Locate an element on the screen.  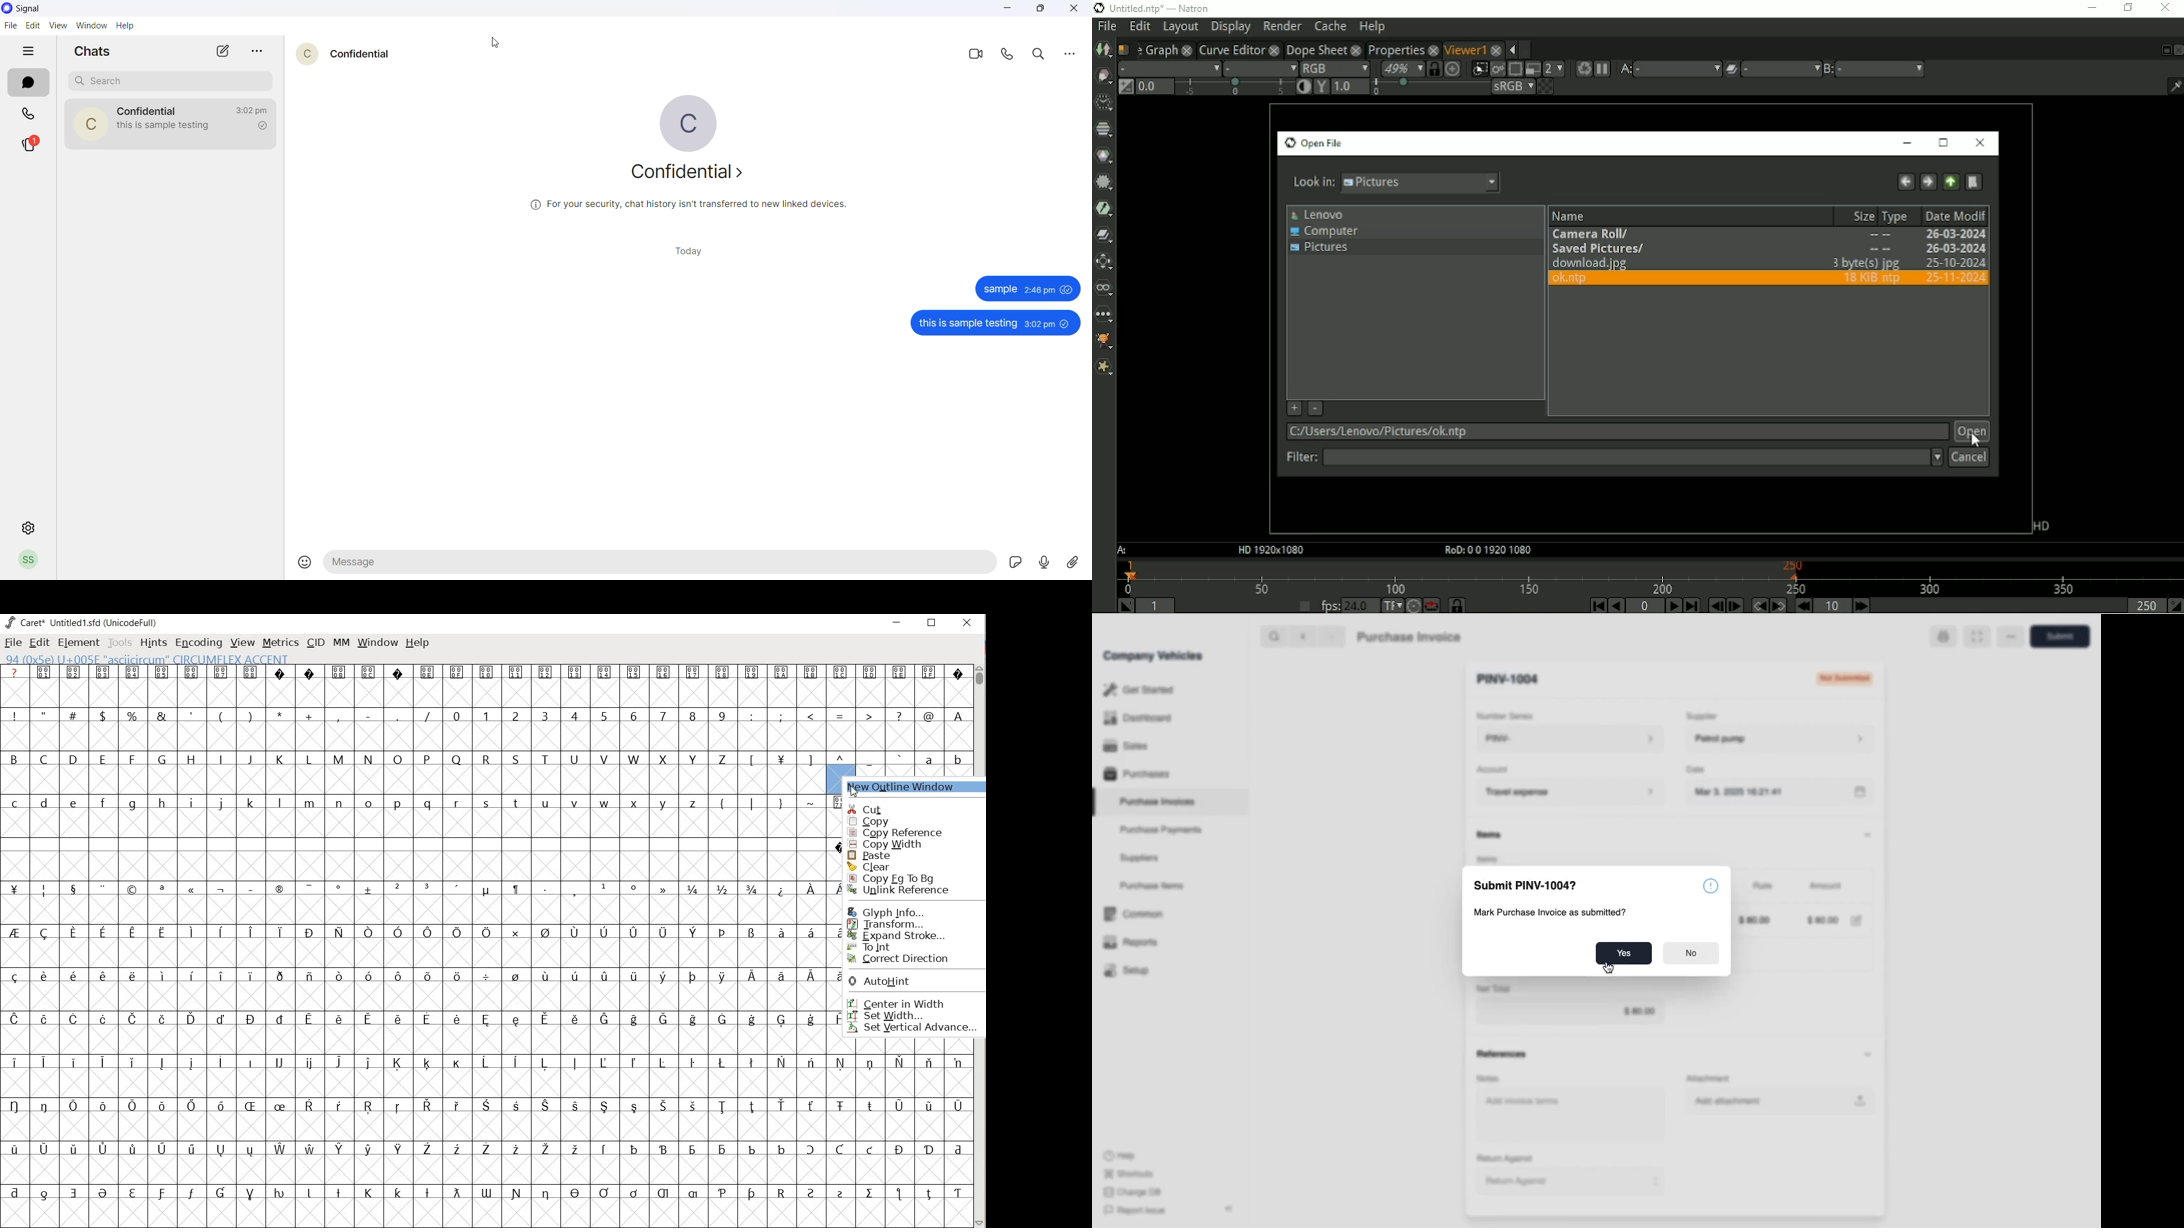
copy Fg to Bg is located at coordinates (900, 878).